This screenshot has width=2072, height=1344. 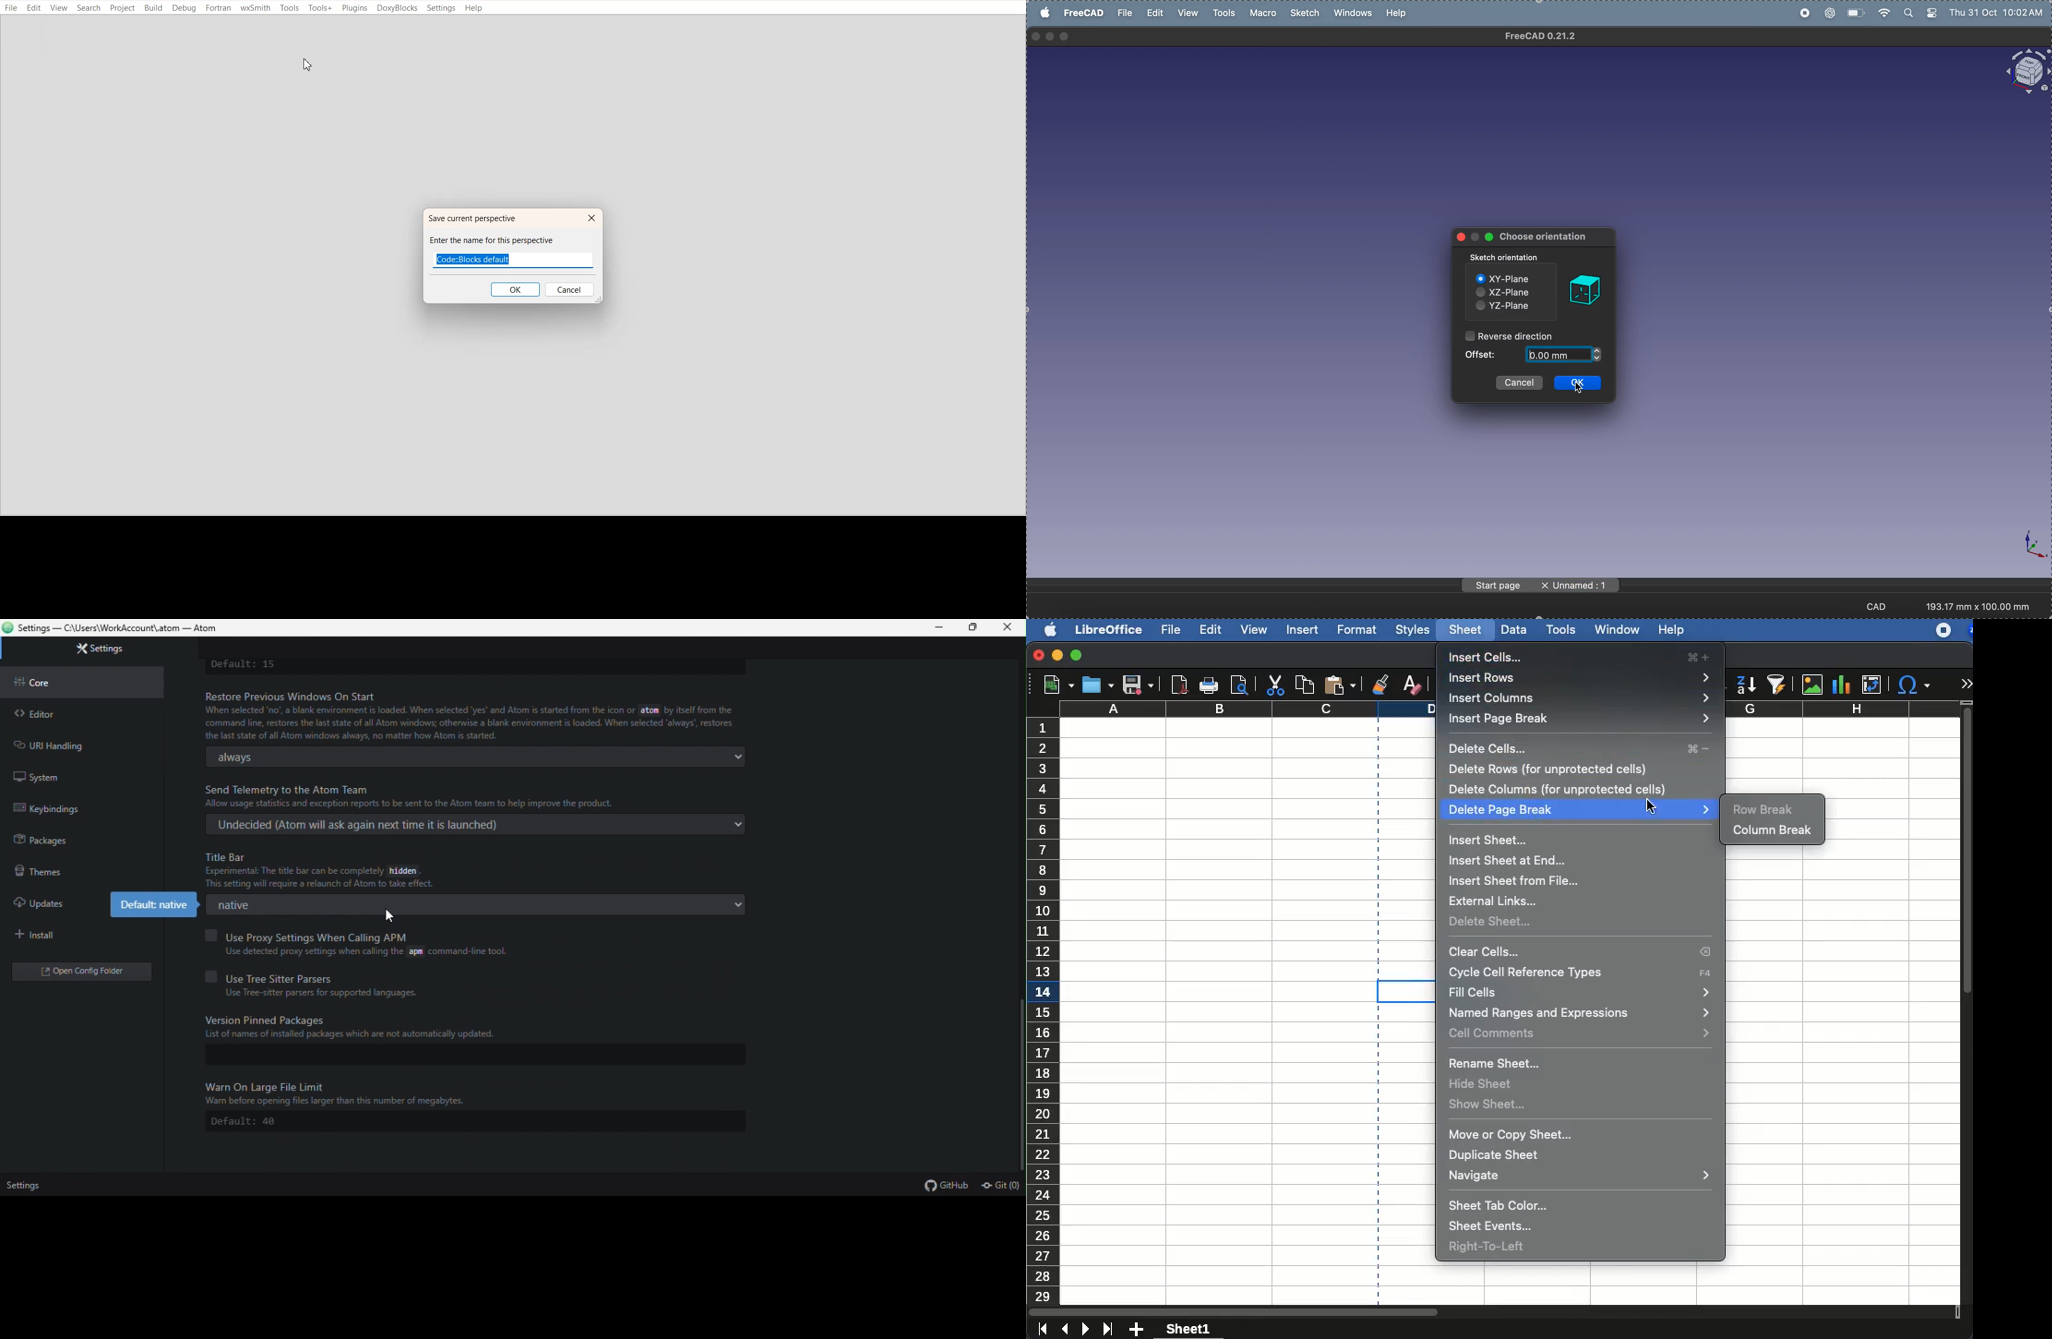 What do you see at coordinates (1036, 37) in the screenshot?
I see `closing window` at bounding box center [1036, 37].